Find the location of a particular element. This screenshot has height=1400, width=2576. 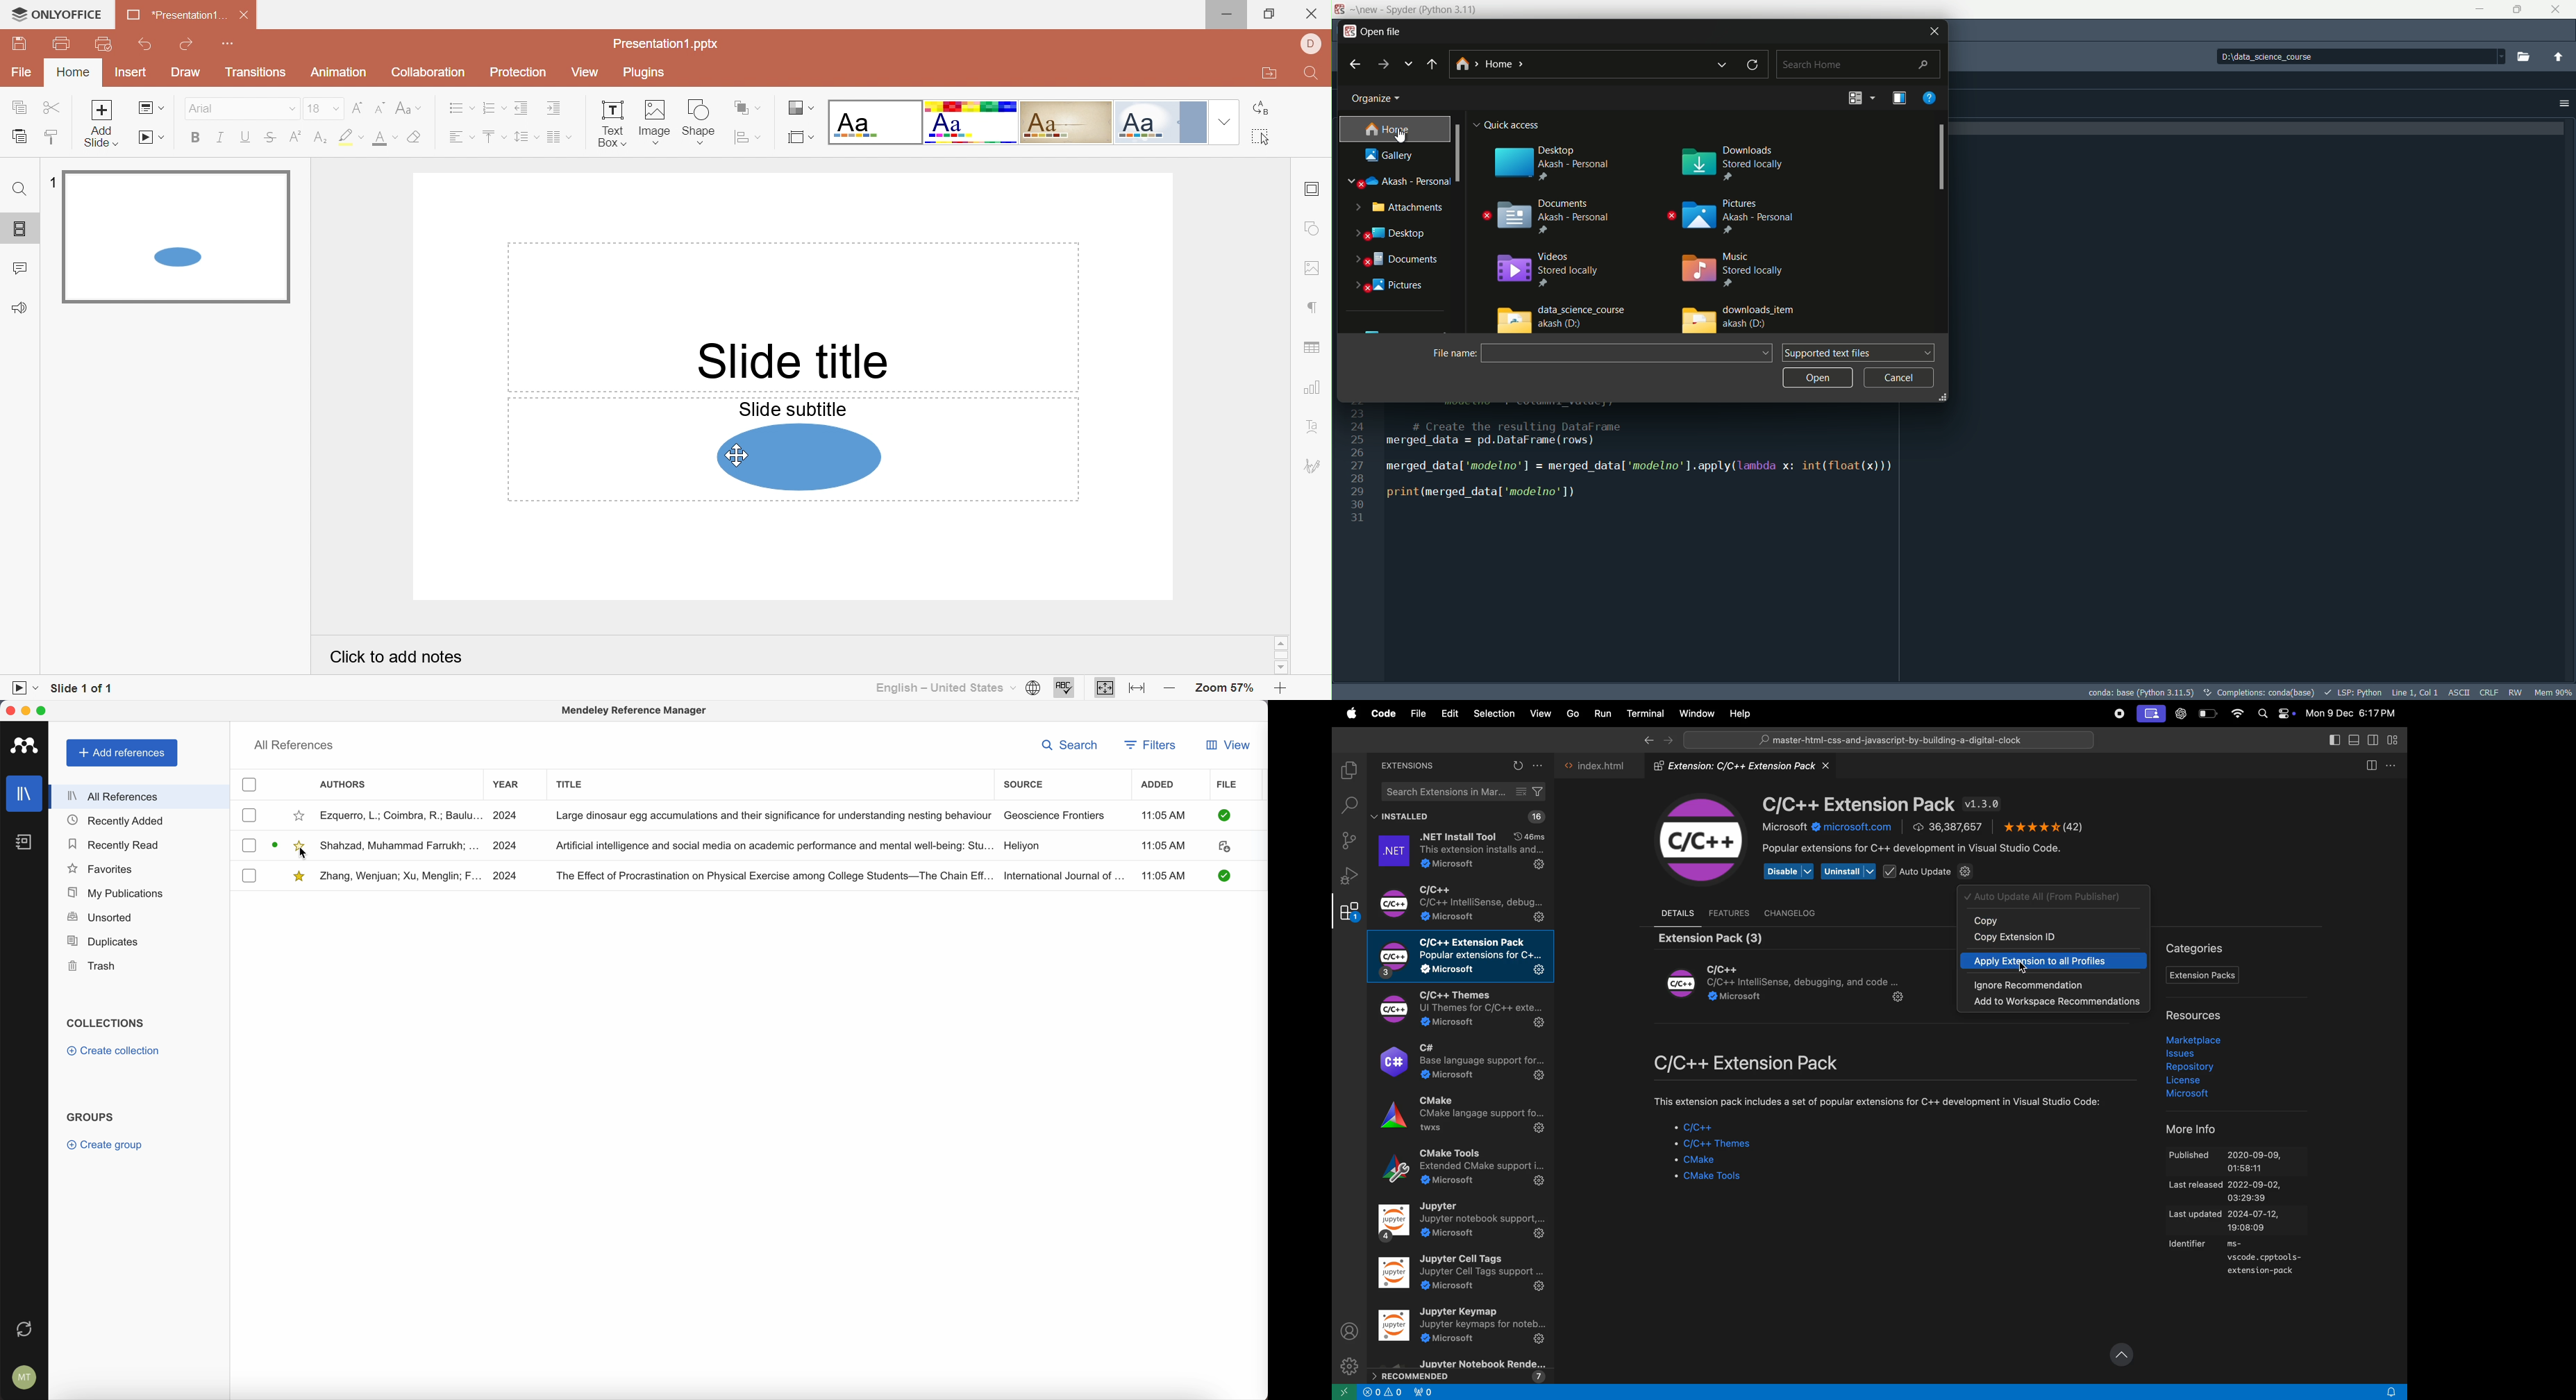

jupyter note book extensions is located at coordinates (1462, 1224).